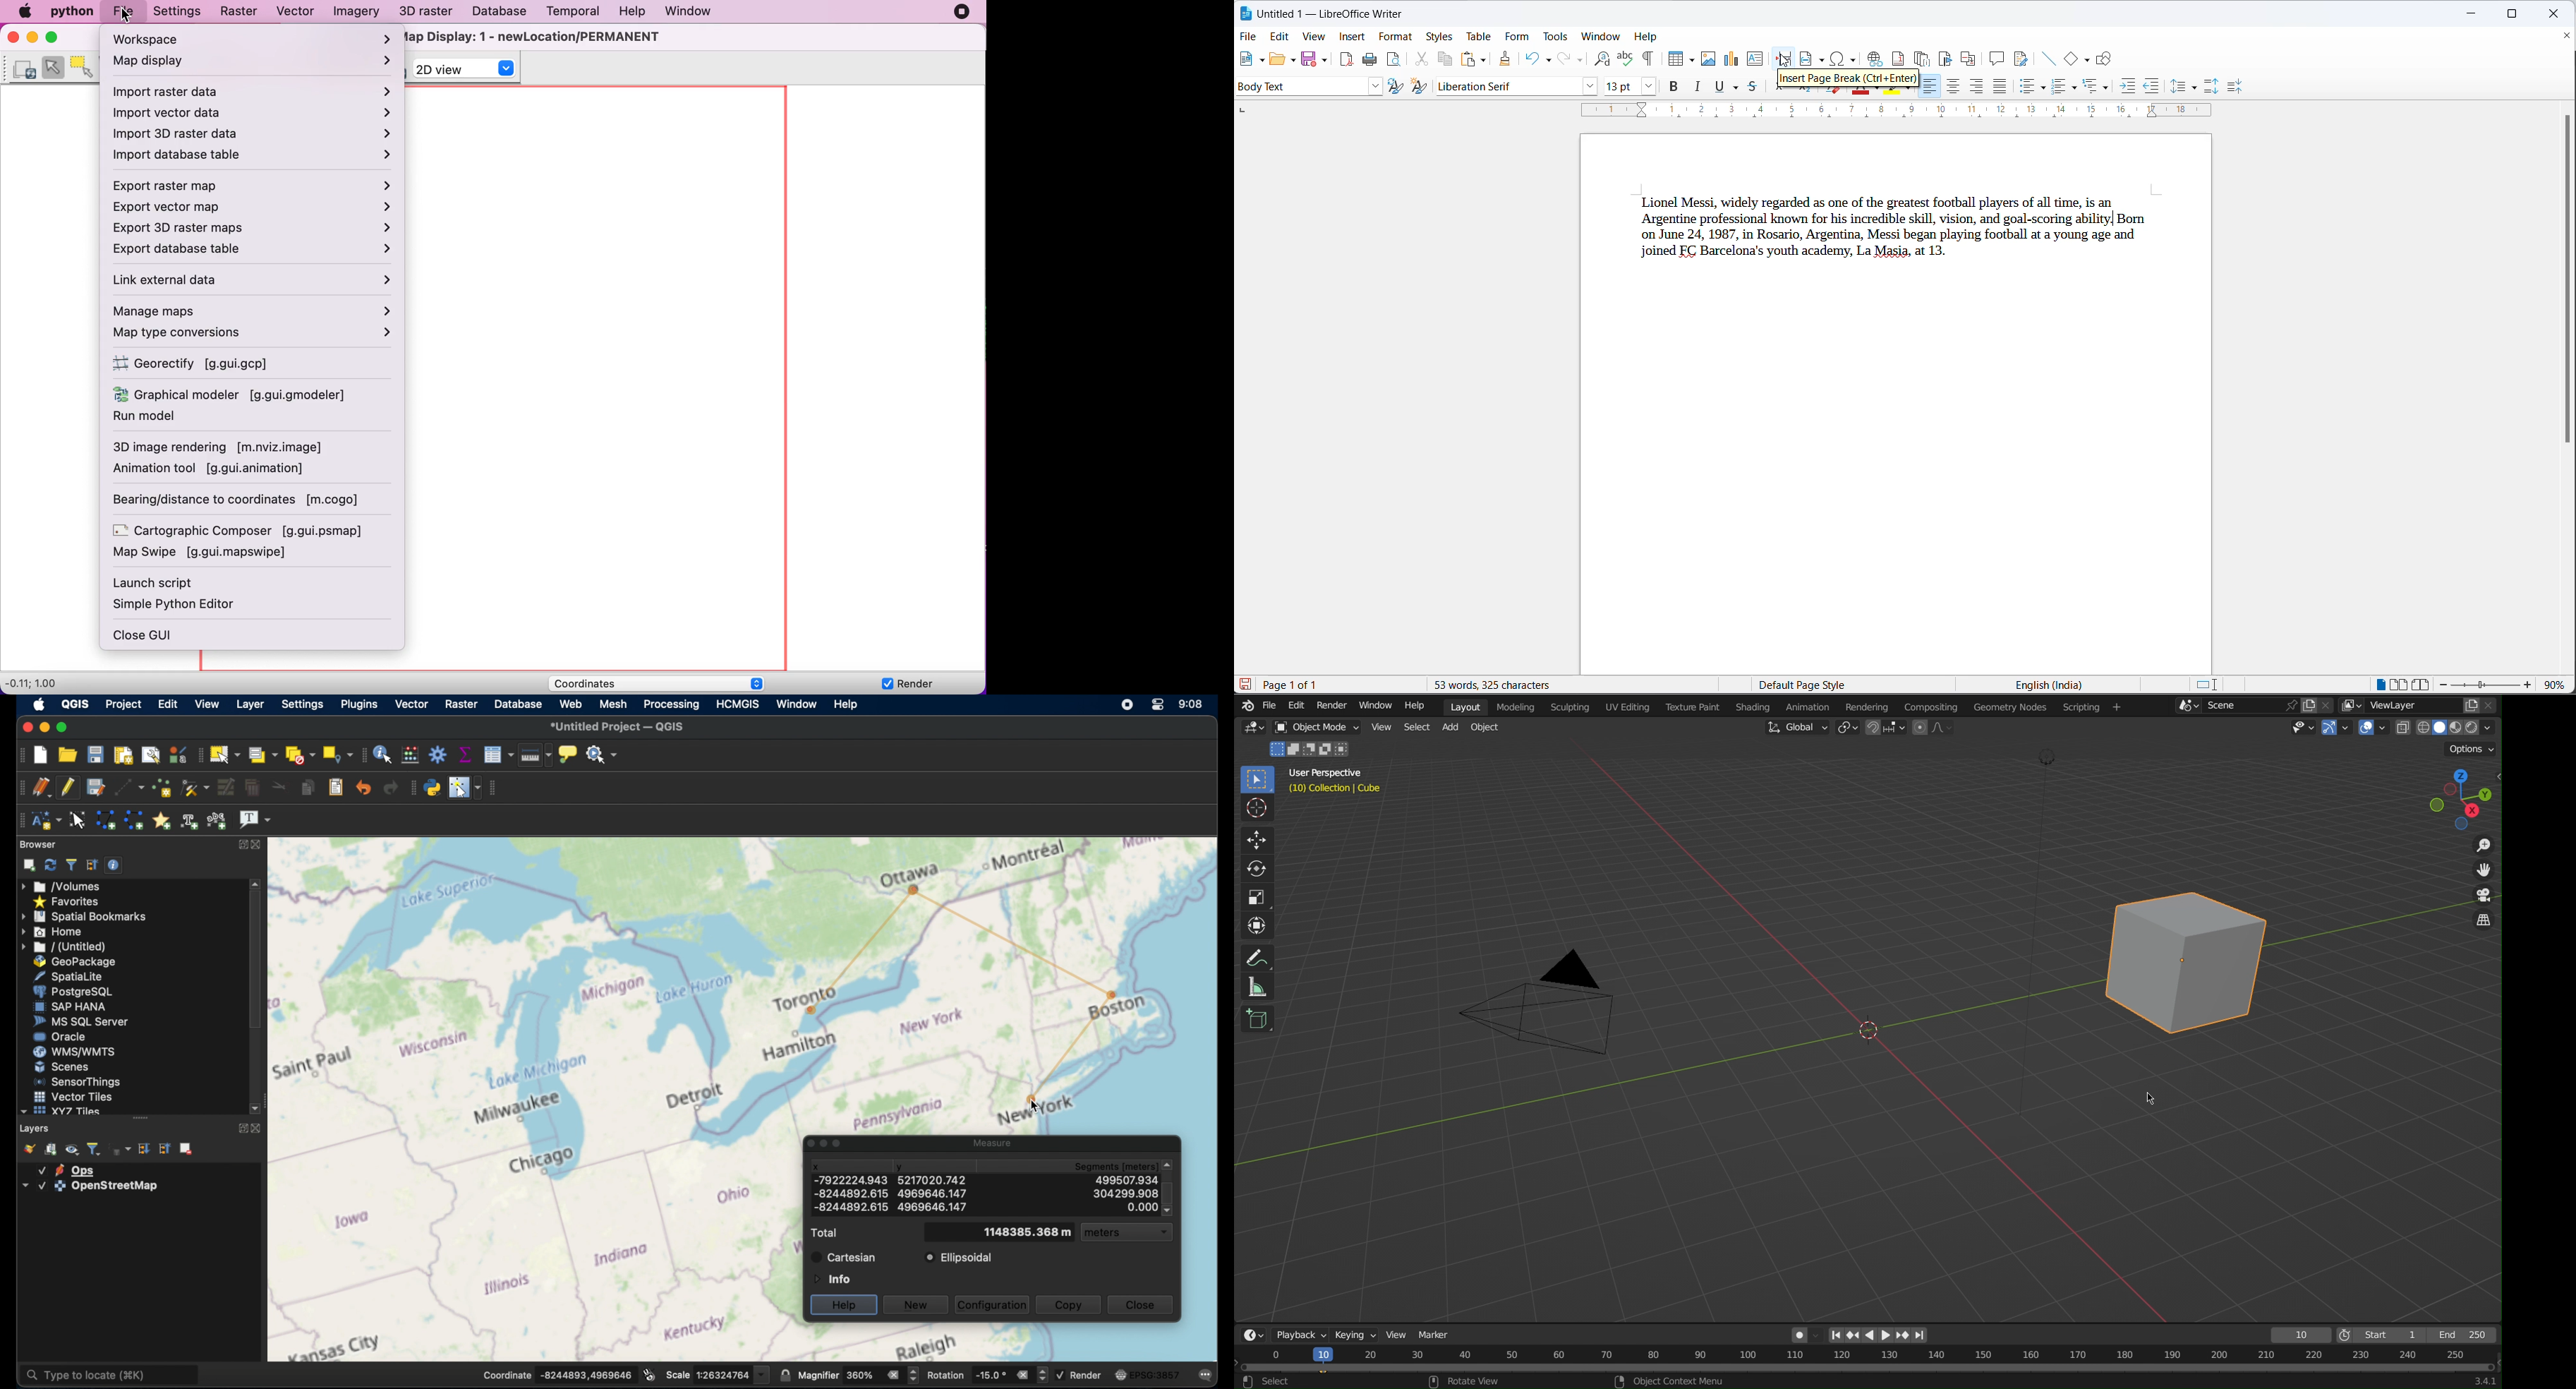 The height and width of the screenshot is (1400, 2576). I want to click on refresh, so click(49, 865).